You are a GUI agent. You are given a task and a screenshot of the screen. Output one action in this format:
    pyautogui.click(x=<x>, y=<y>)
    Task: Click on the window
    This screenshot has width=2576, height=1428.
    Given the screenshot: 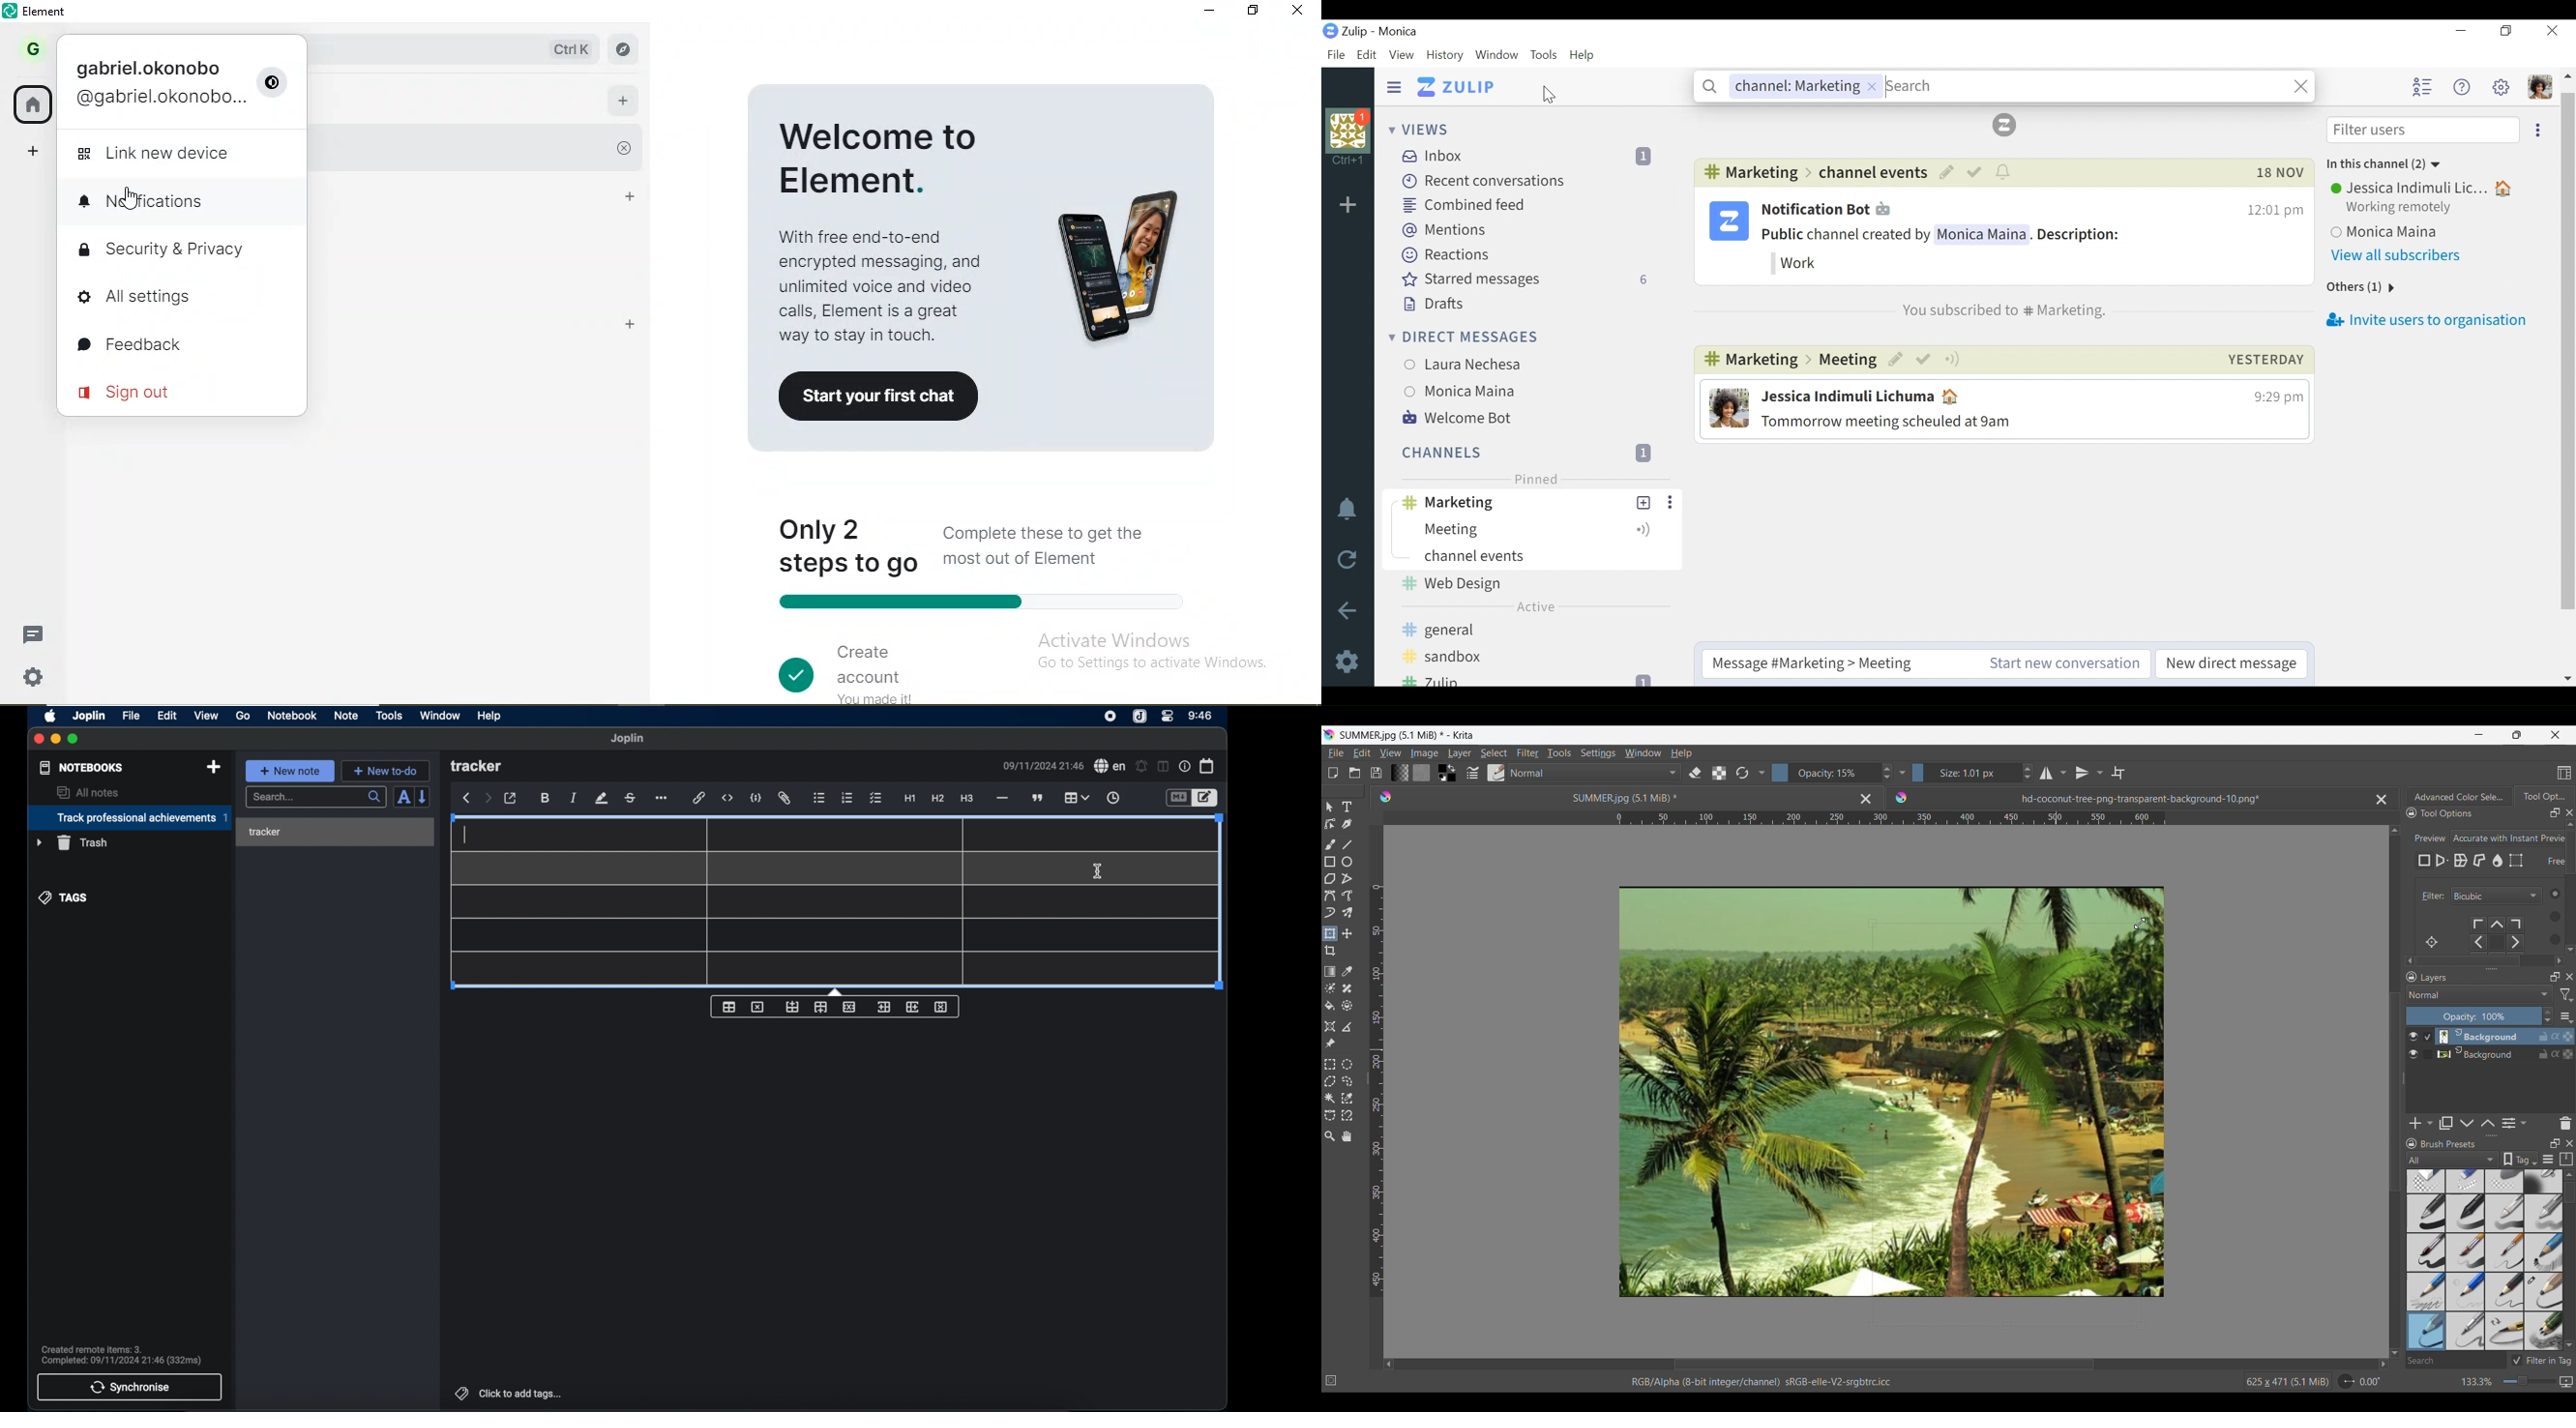 What is the action you would take?
    pyautogui.click(x=439, y=715)
    